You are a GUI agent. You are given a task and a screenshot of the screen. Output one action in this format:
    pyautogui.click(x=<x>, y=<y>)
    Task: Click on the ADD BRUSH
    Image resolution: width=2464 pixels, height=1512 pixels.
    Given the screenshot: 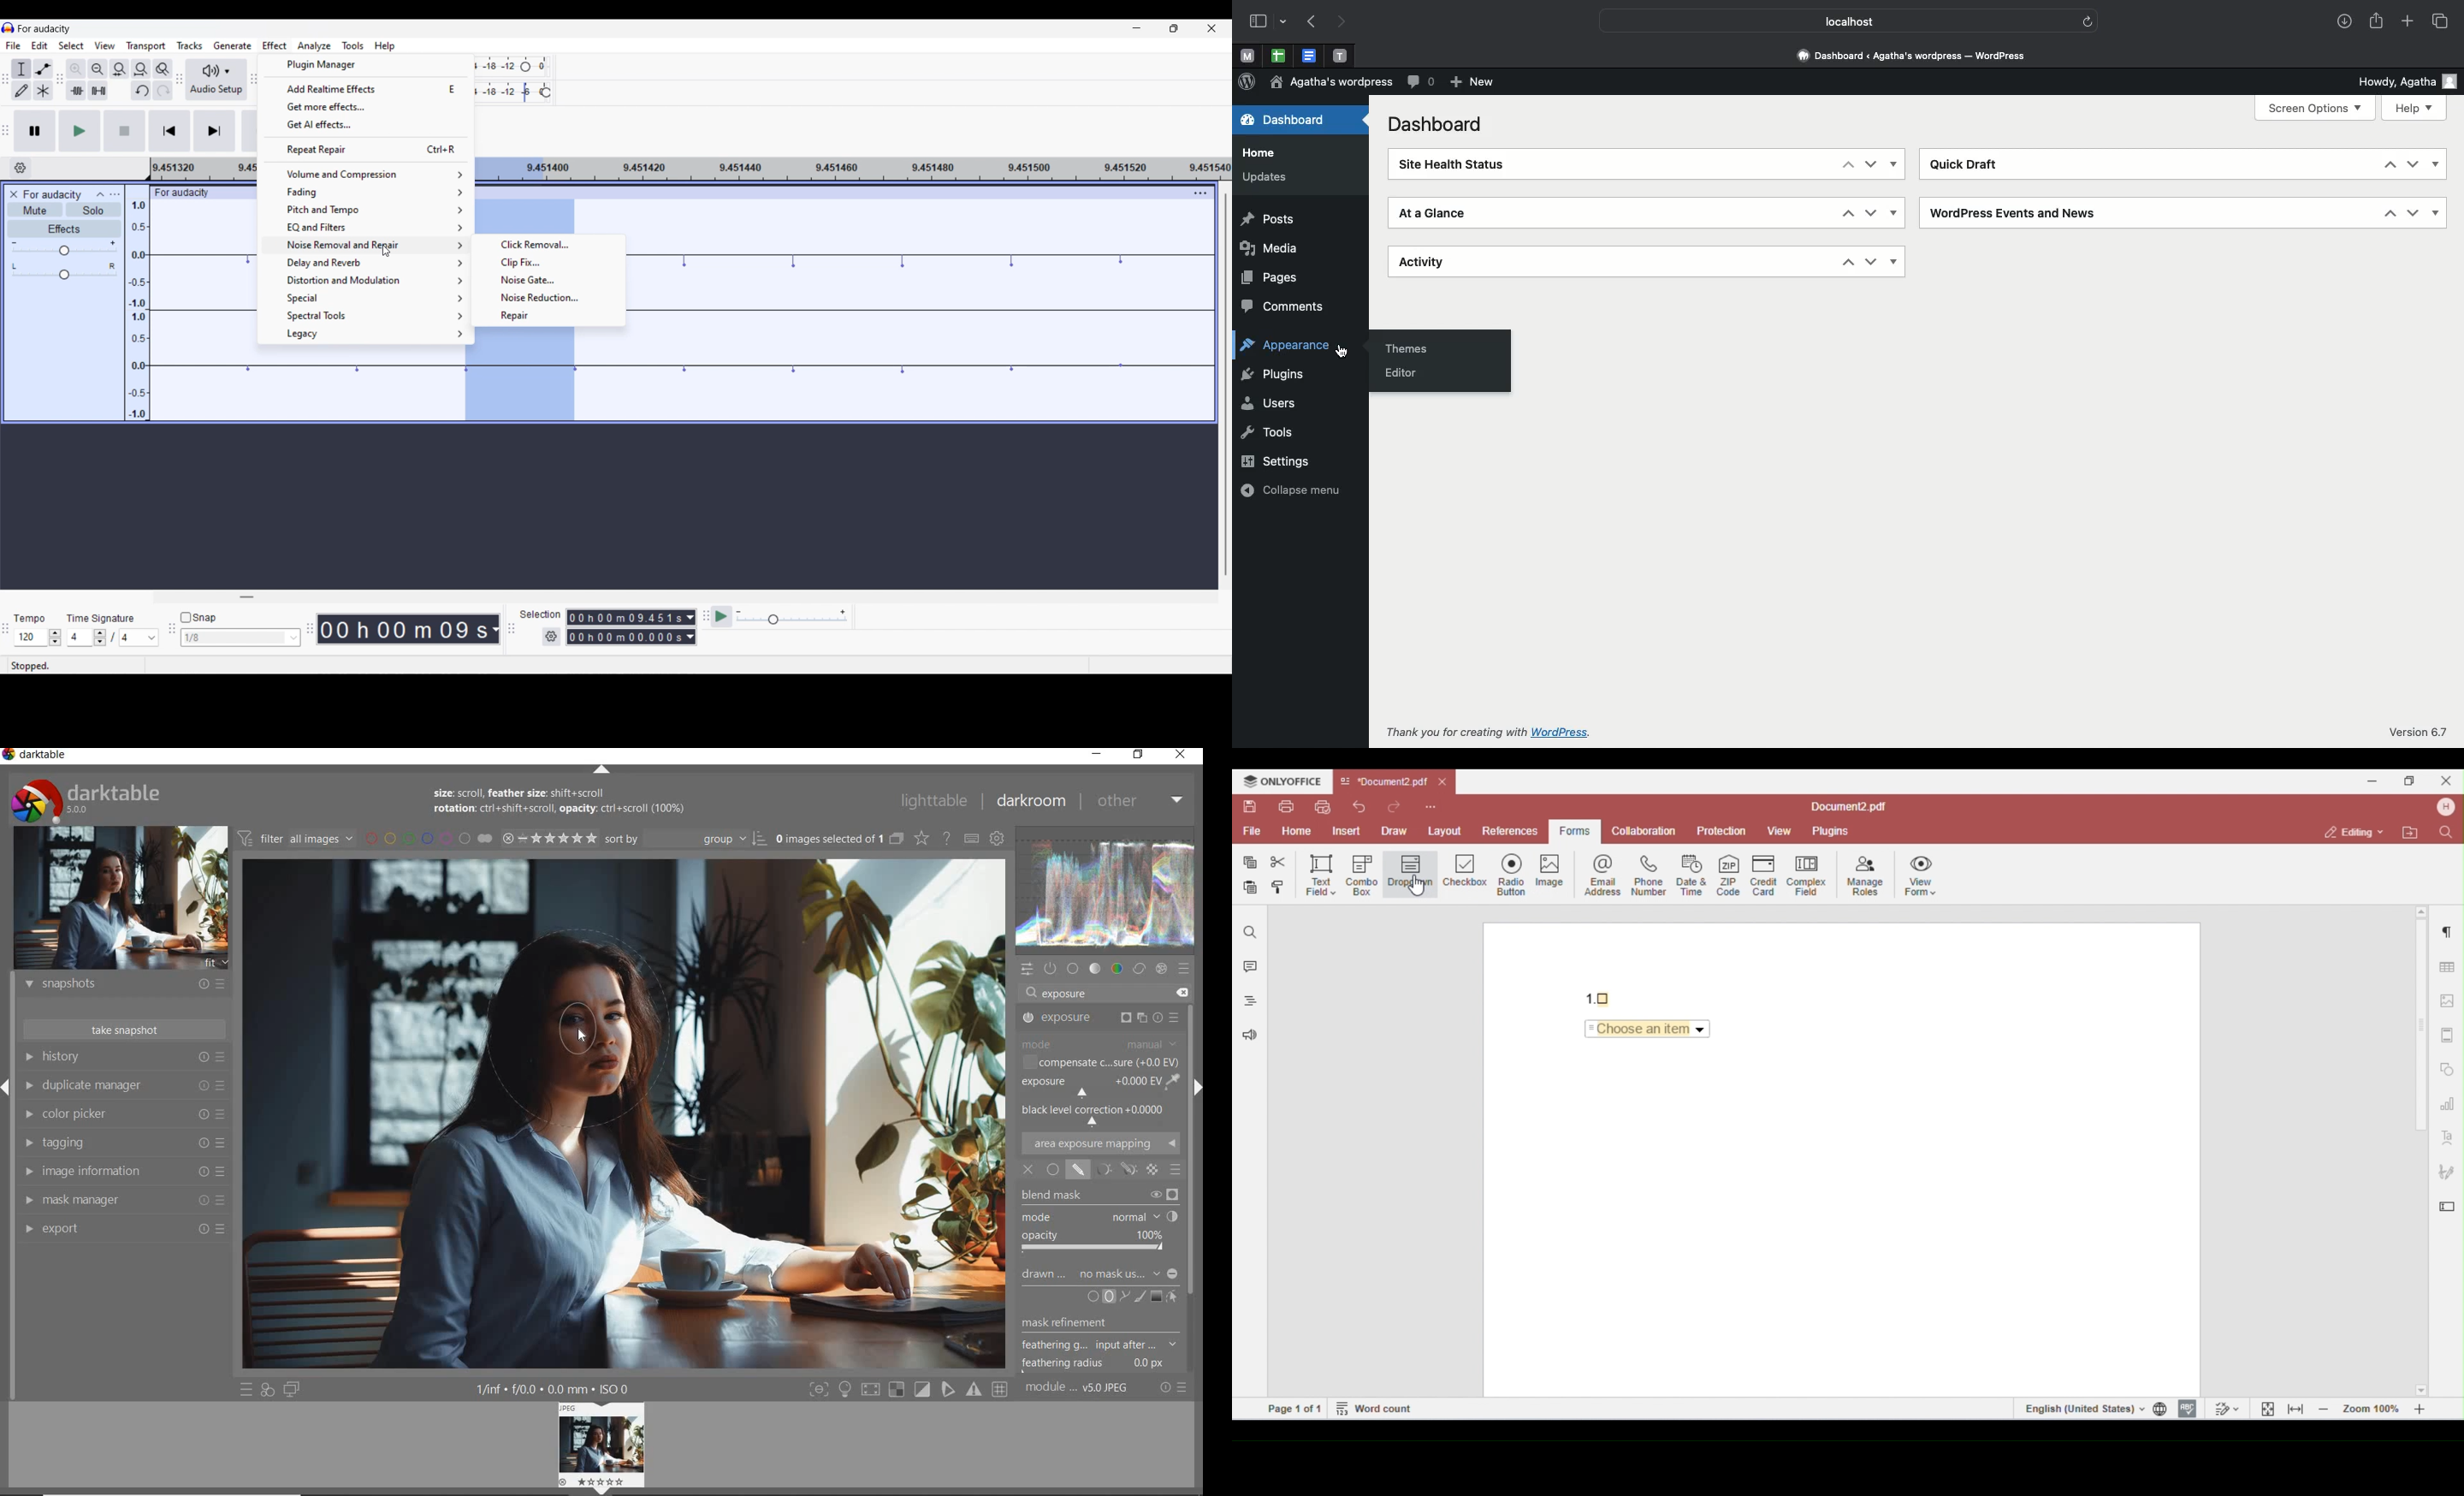 What is the action you would take?
    pyautogui.click(x=1139, y=1297)
    